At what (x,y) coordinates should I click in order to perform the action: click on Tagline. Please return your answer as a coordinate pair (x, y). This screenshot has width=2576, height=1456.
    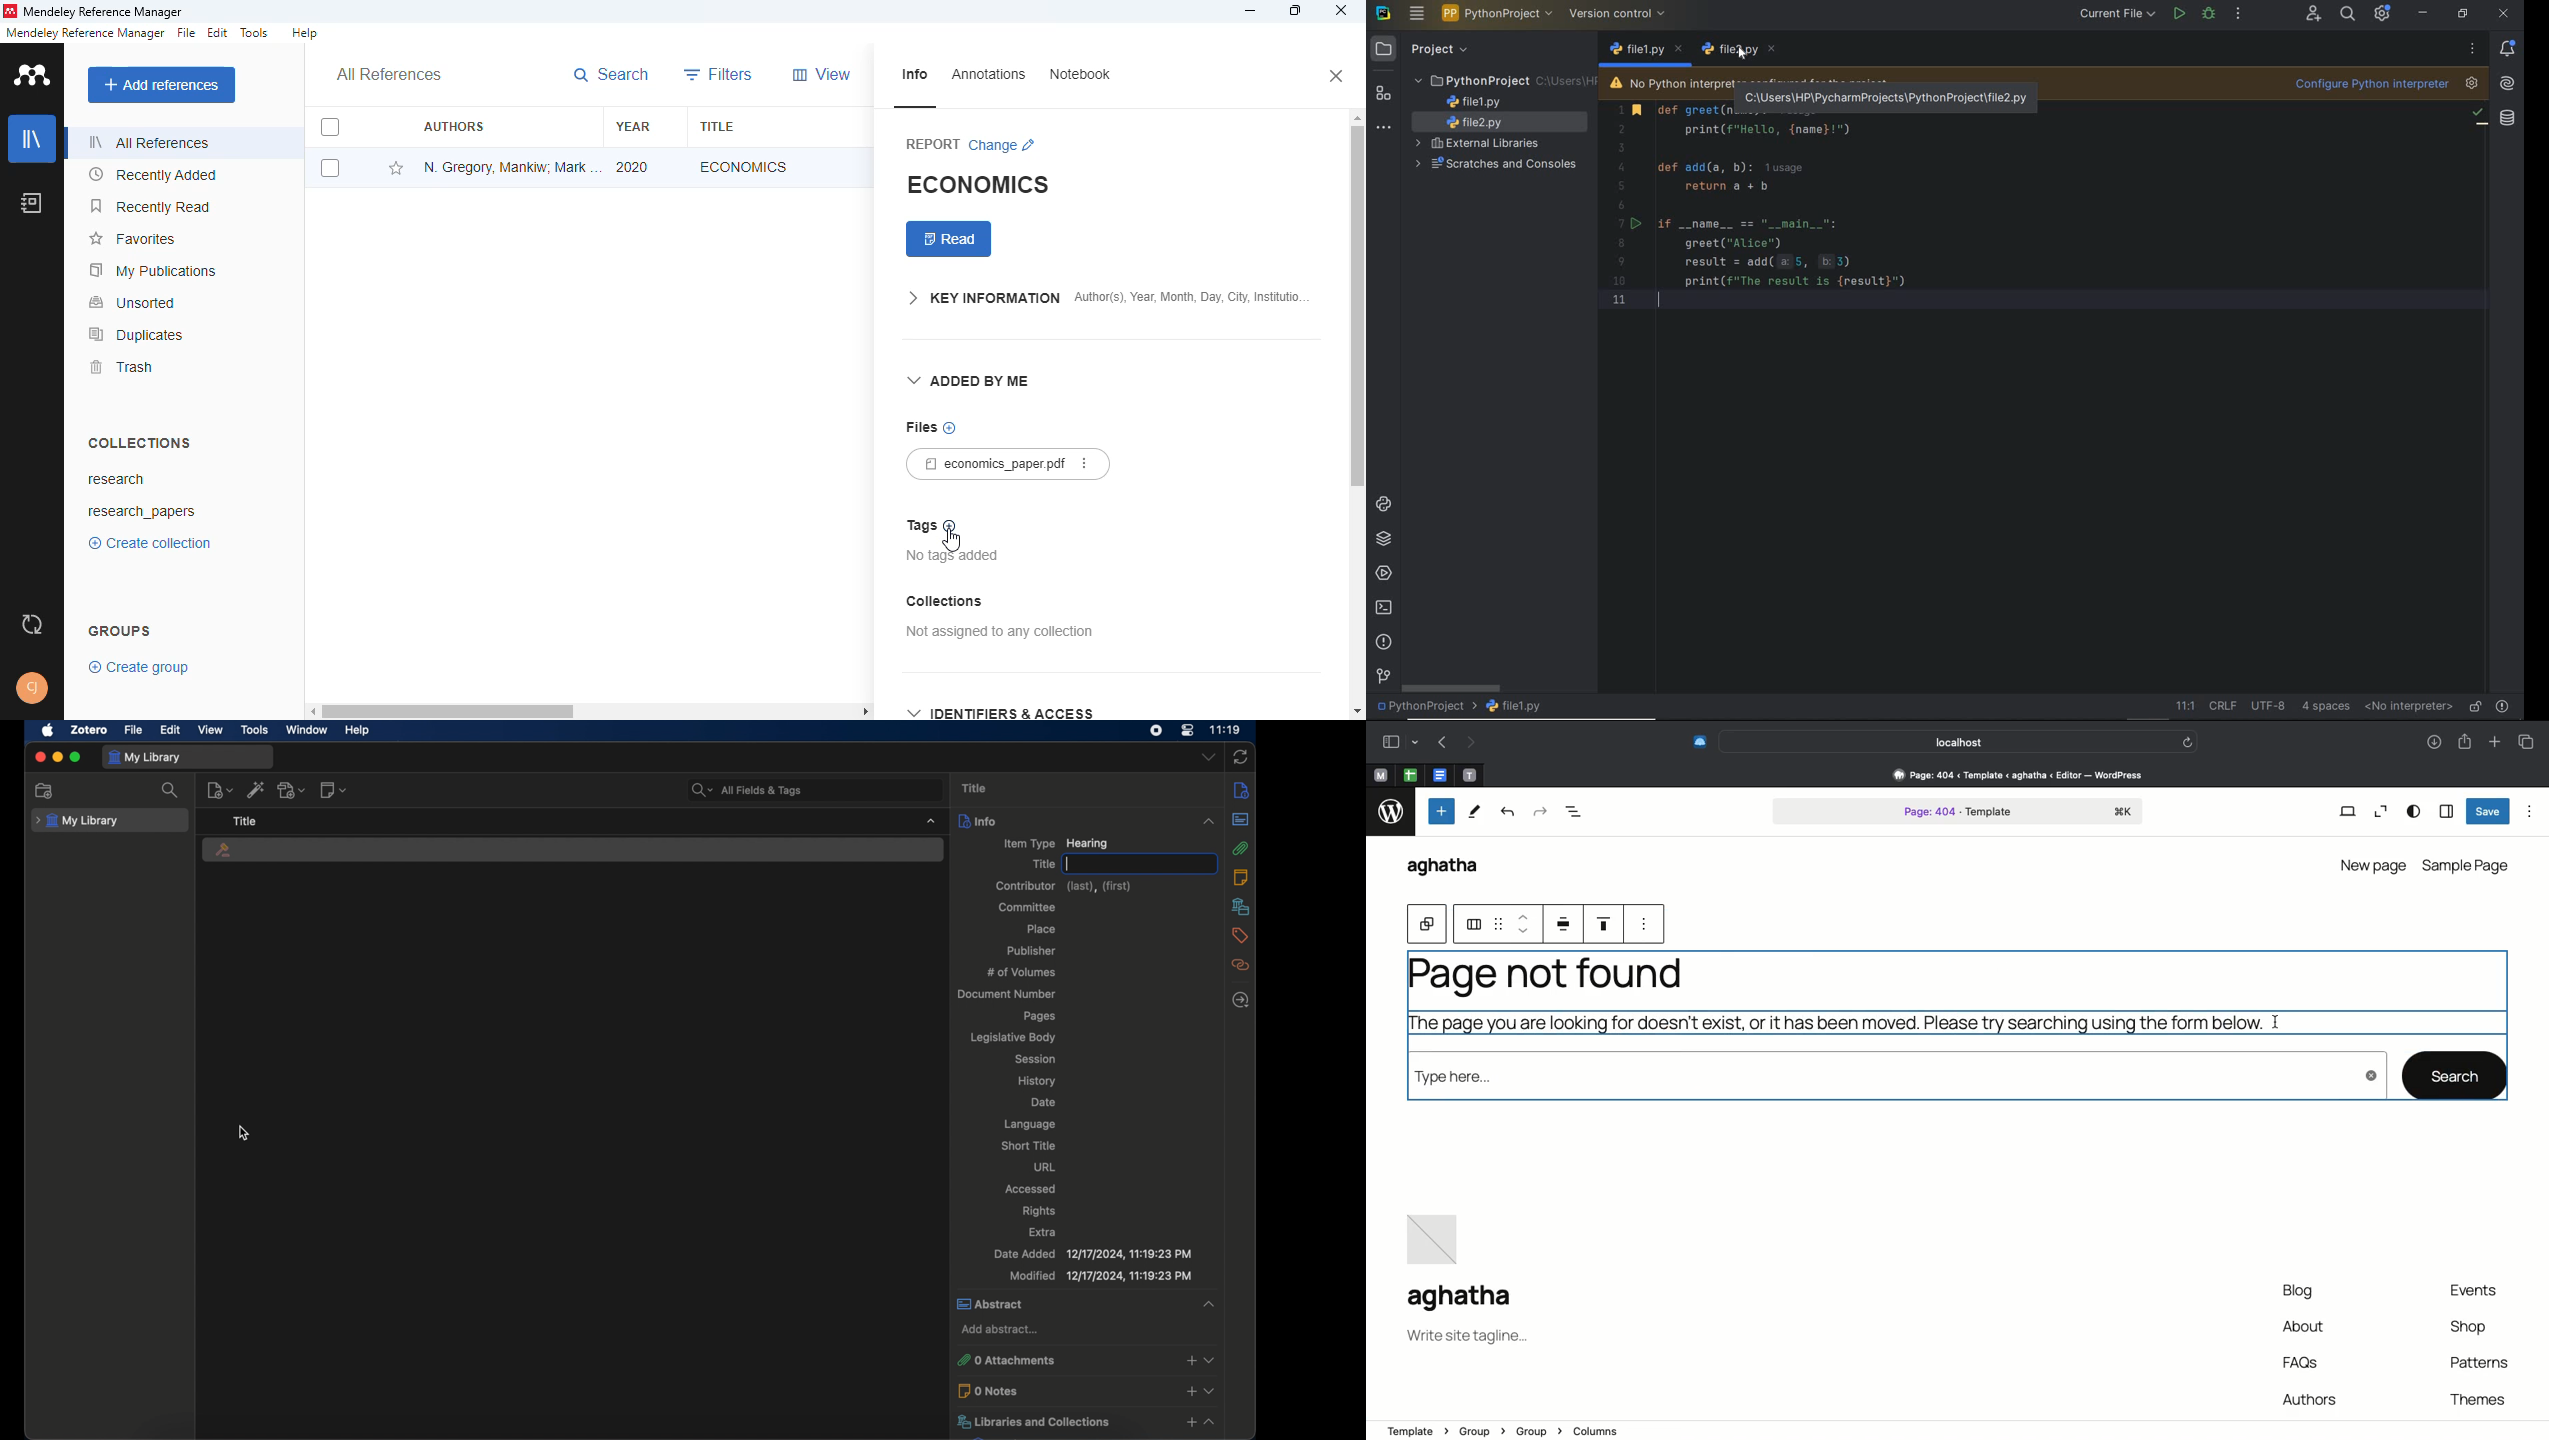
    Looking at the image, I should click on (1467, 1339).